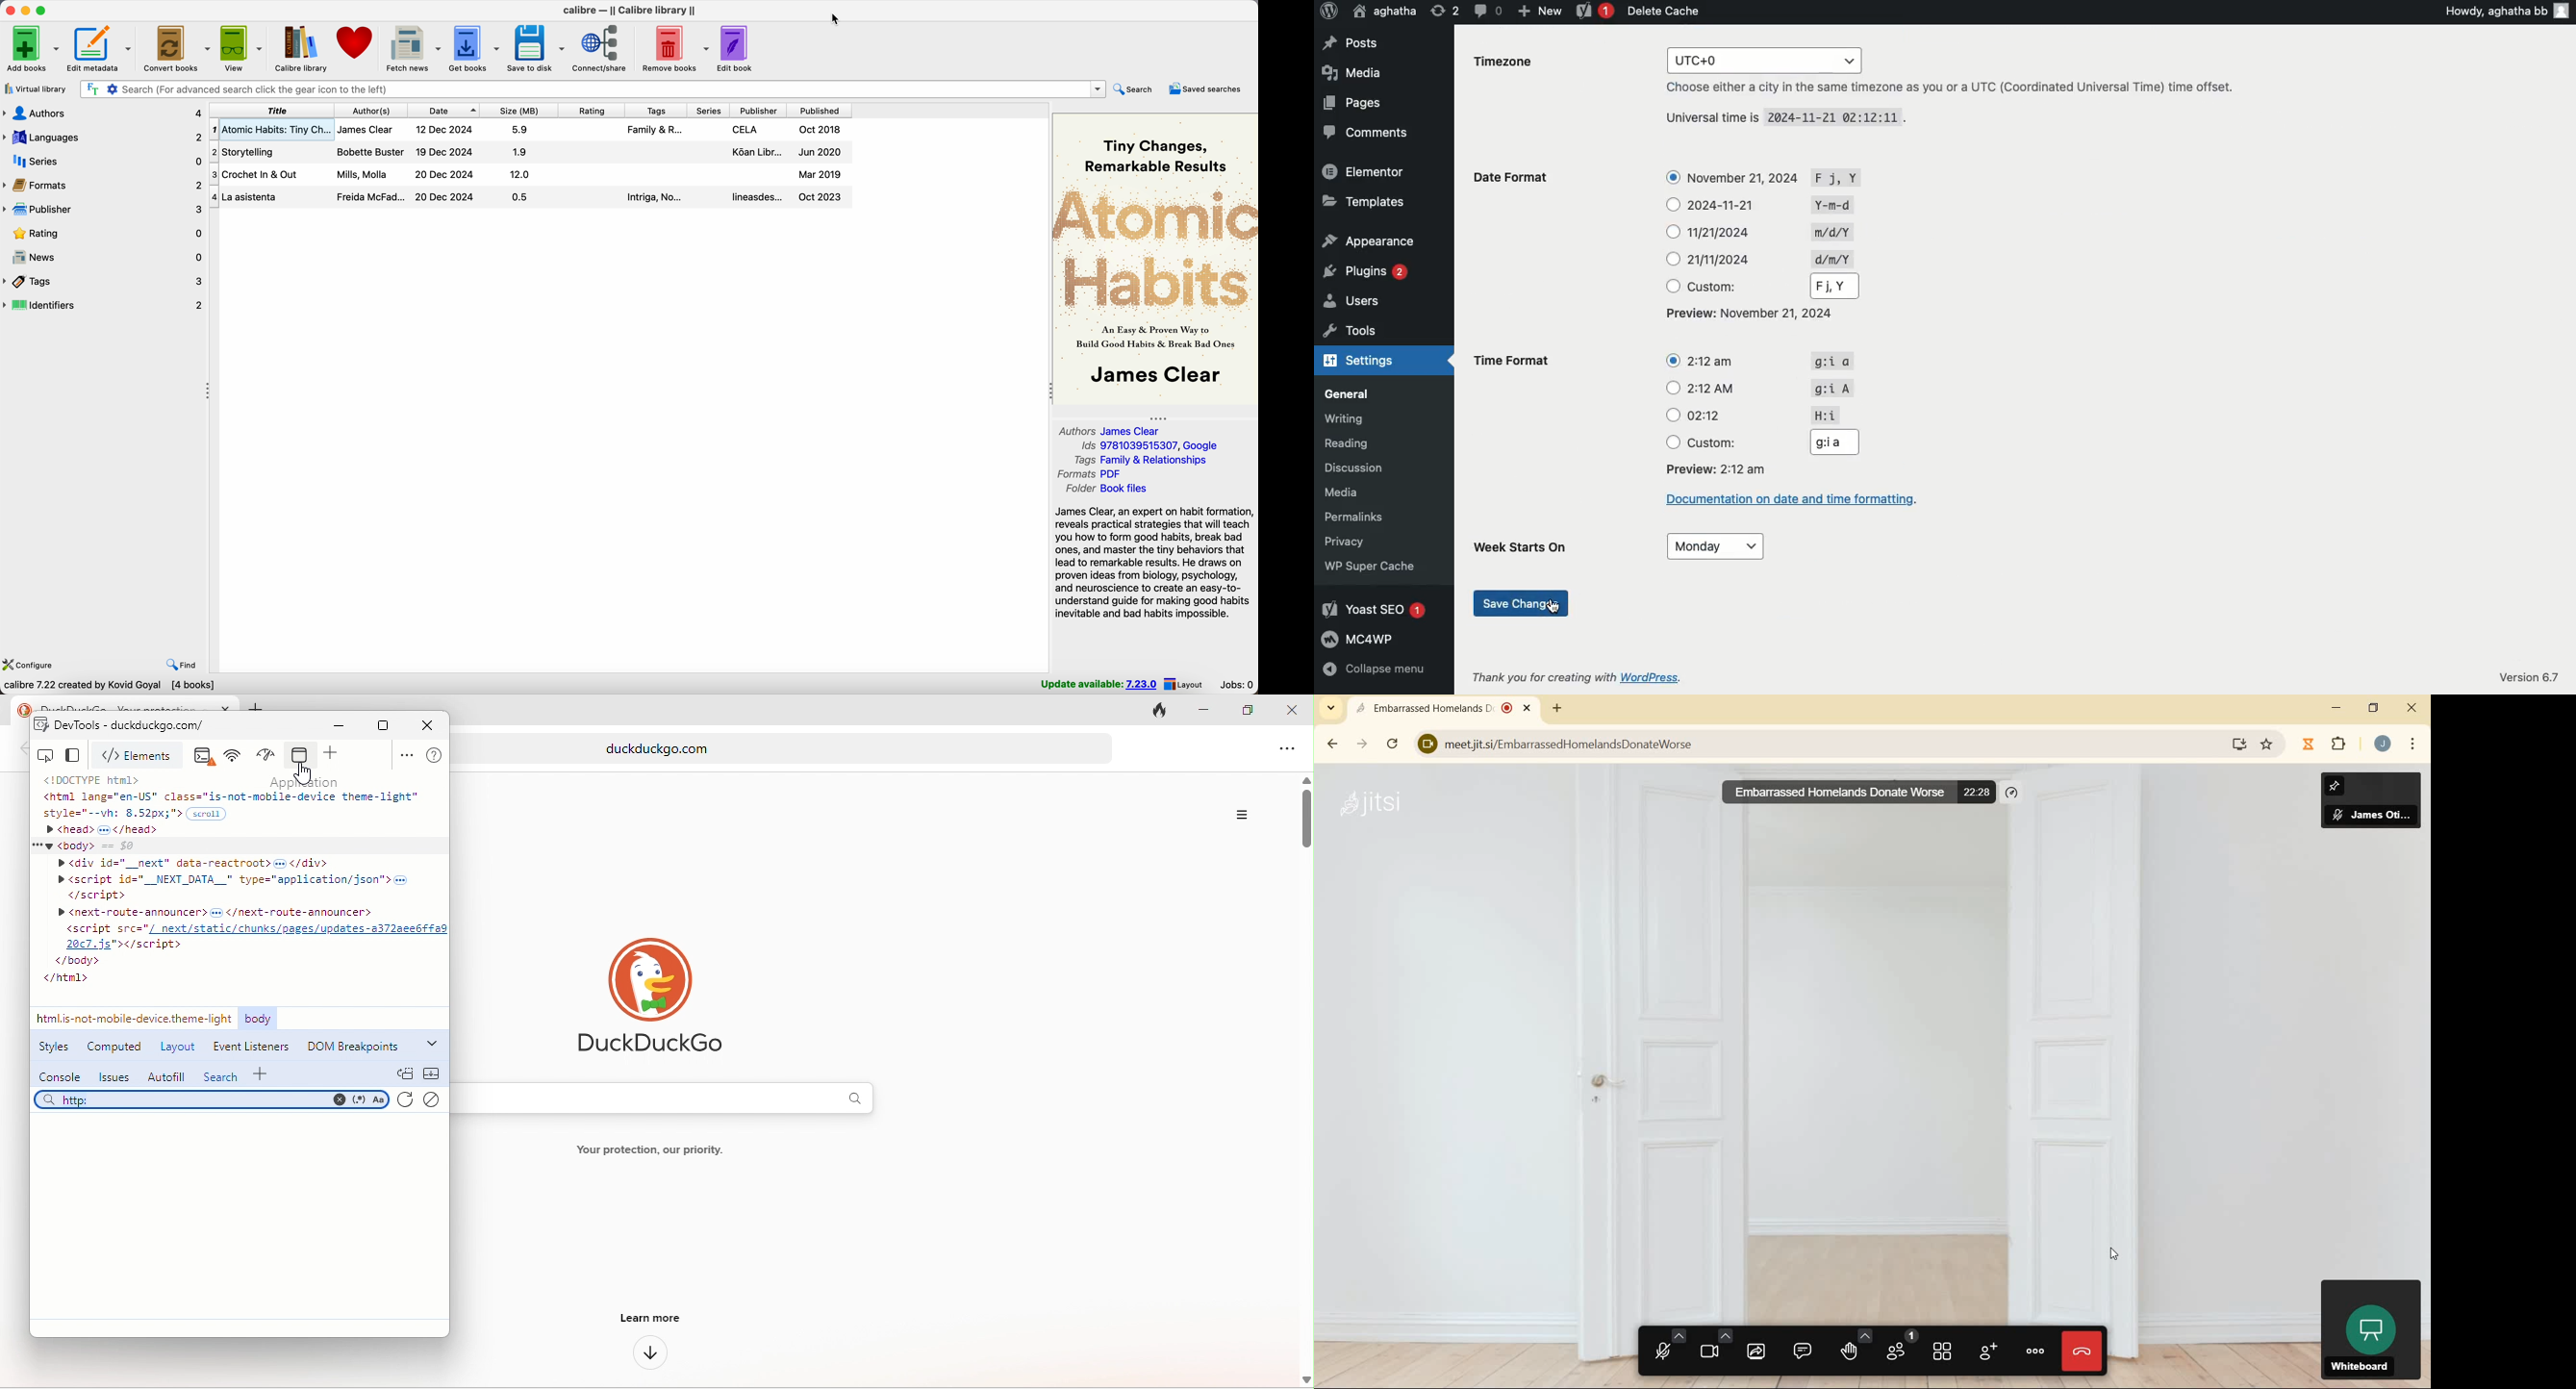  Describe the element at coordinates (444, 110) in the screenshot. I see `date` at that location.